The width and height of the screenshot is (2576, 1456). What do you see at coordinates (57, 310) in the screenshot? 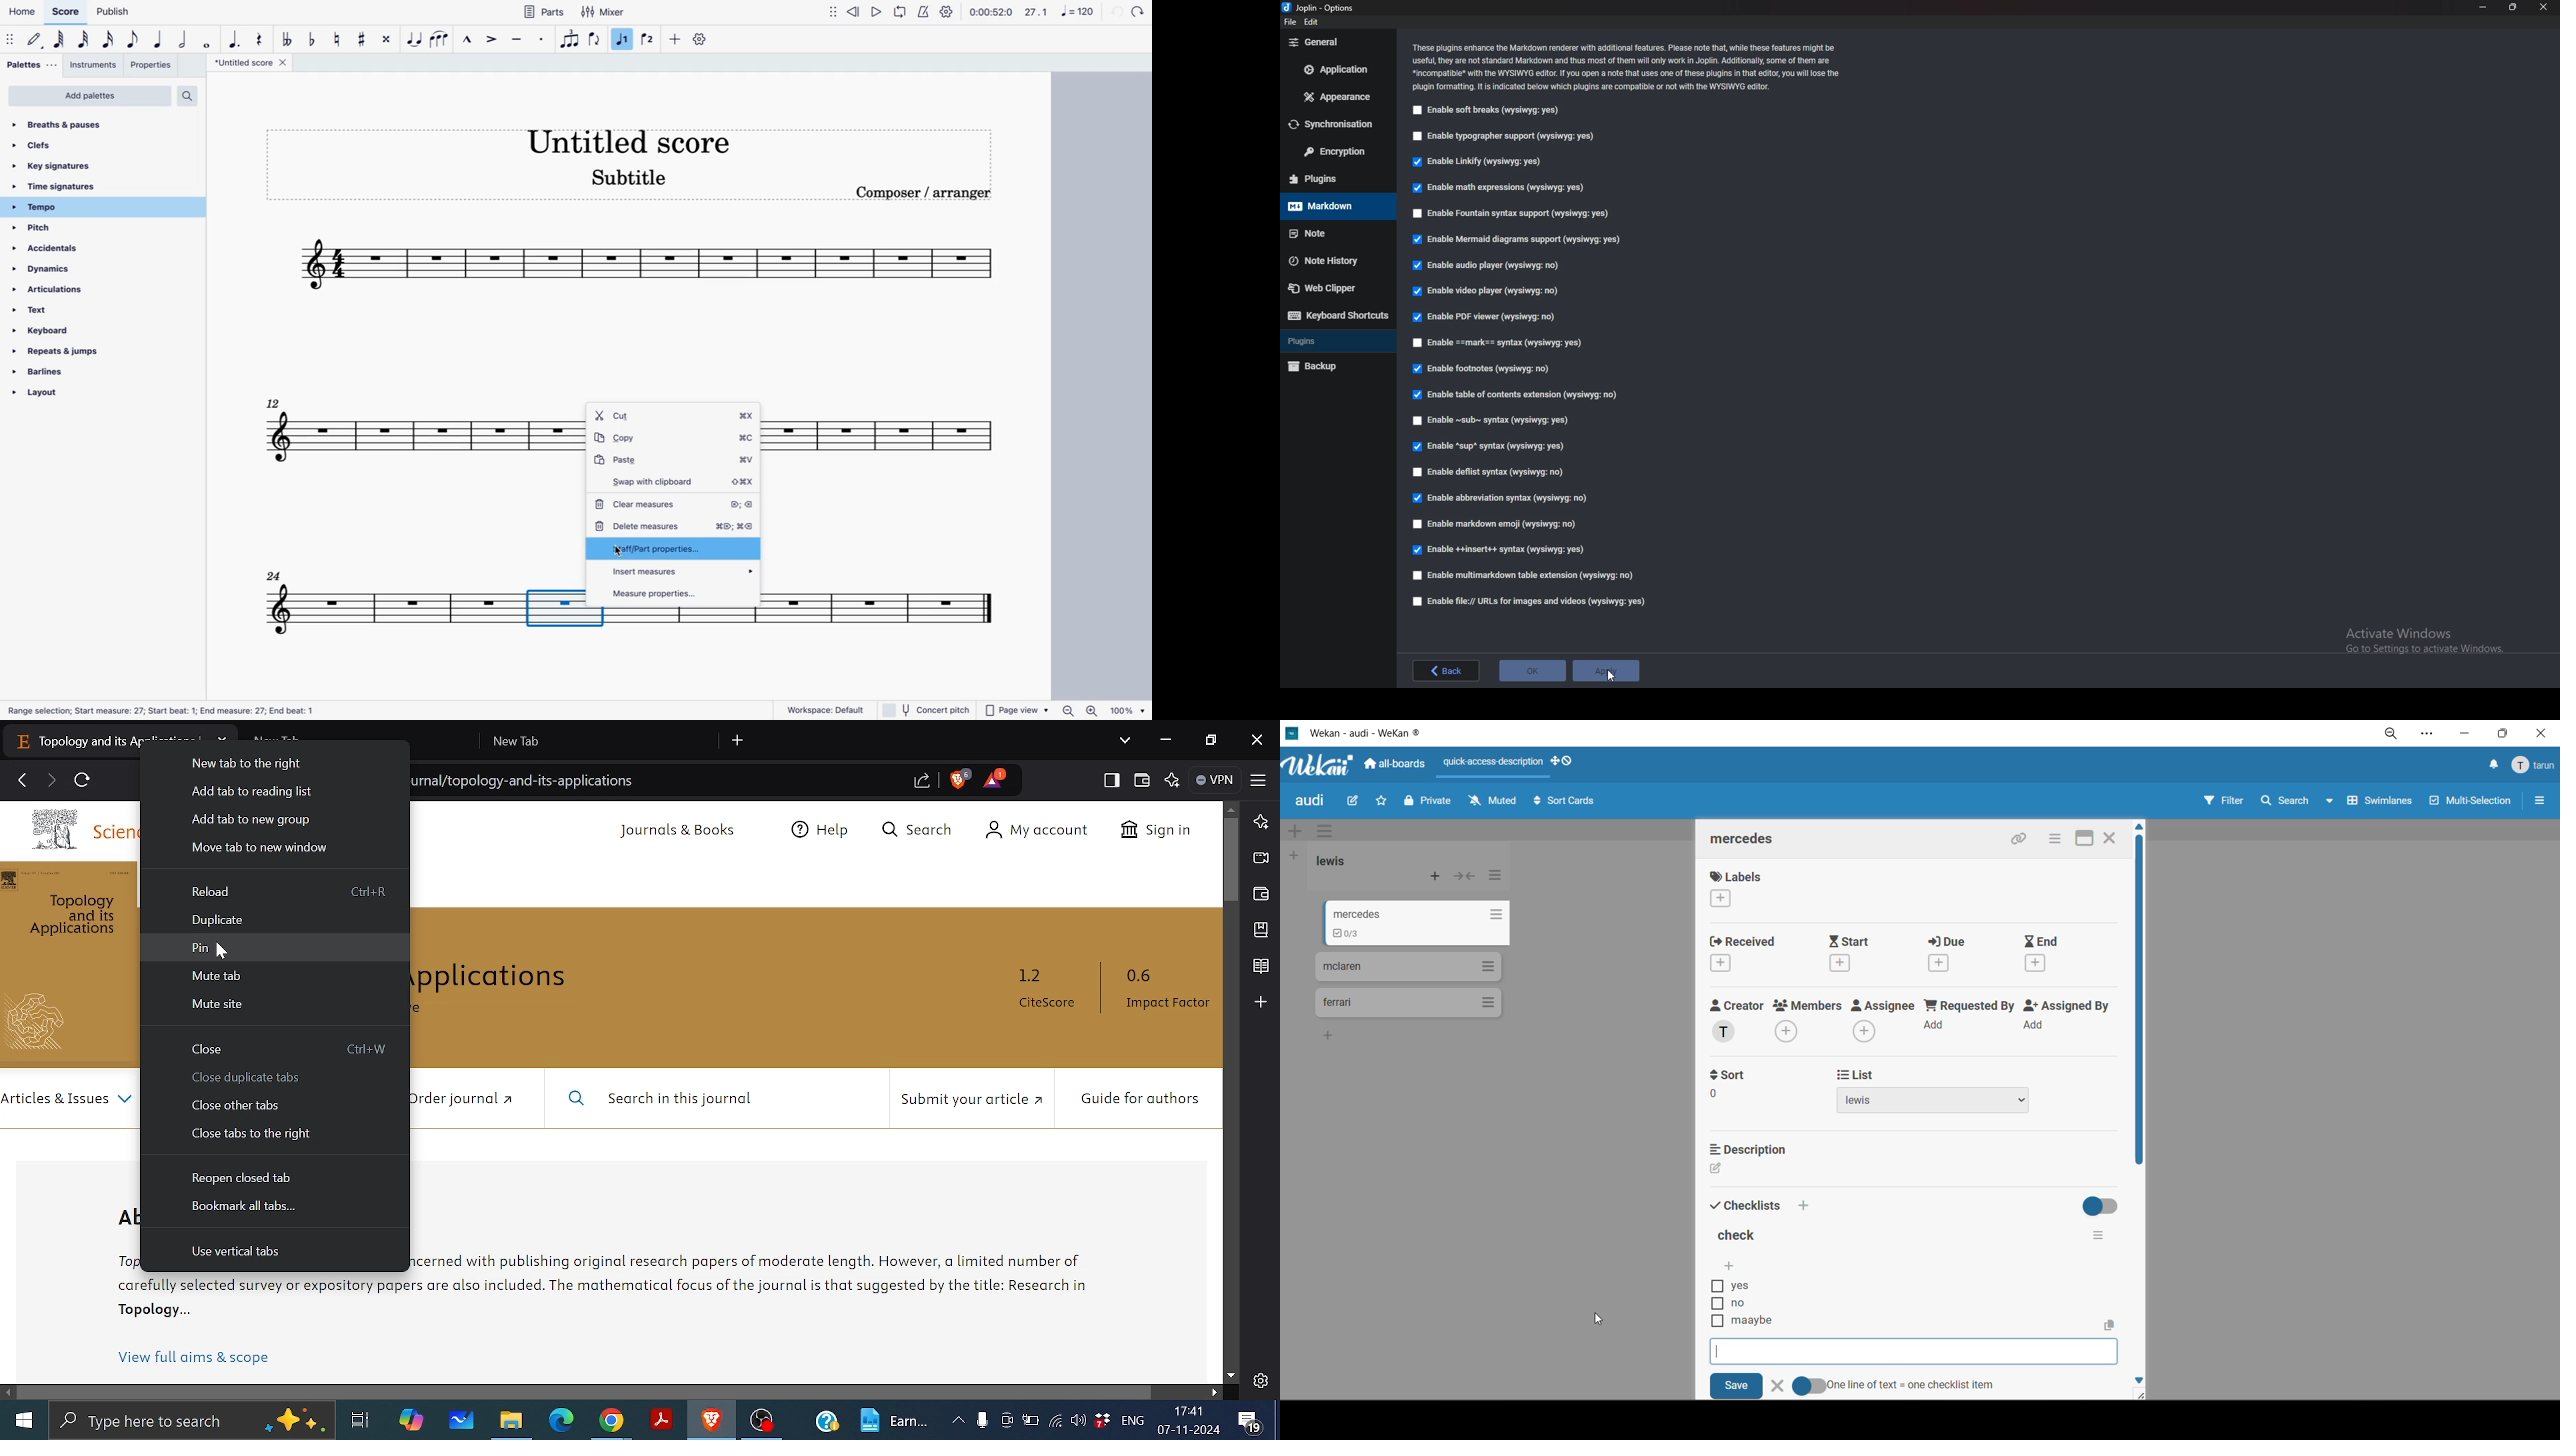
I see `text` at bounding box center [57, 310].